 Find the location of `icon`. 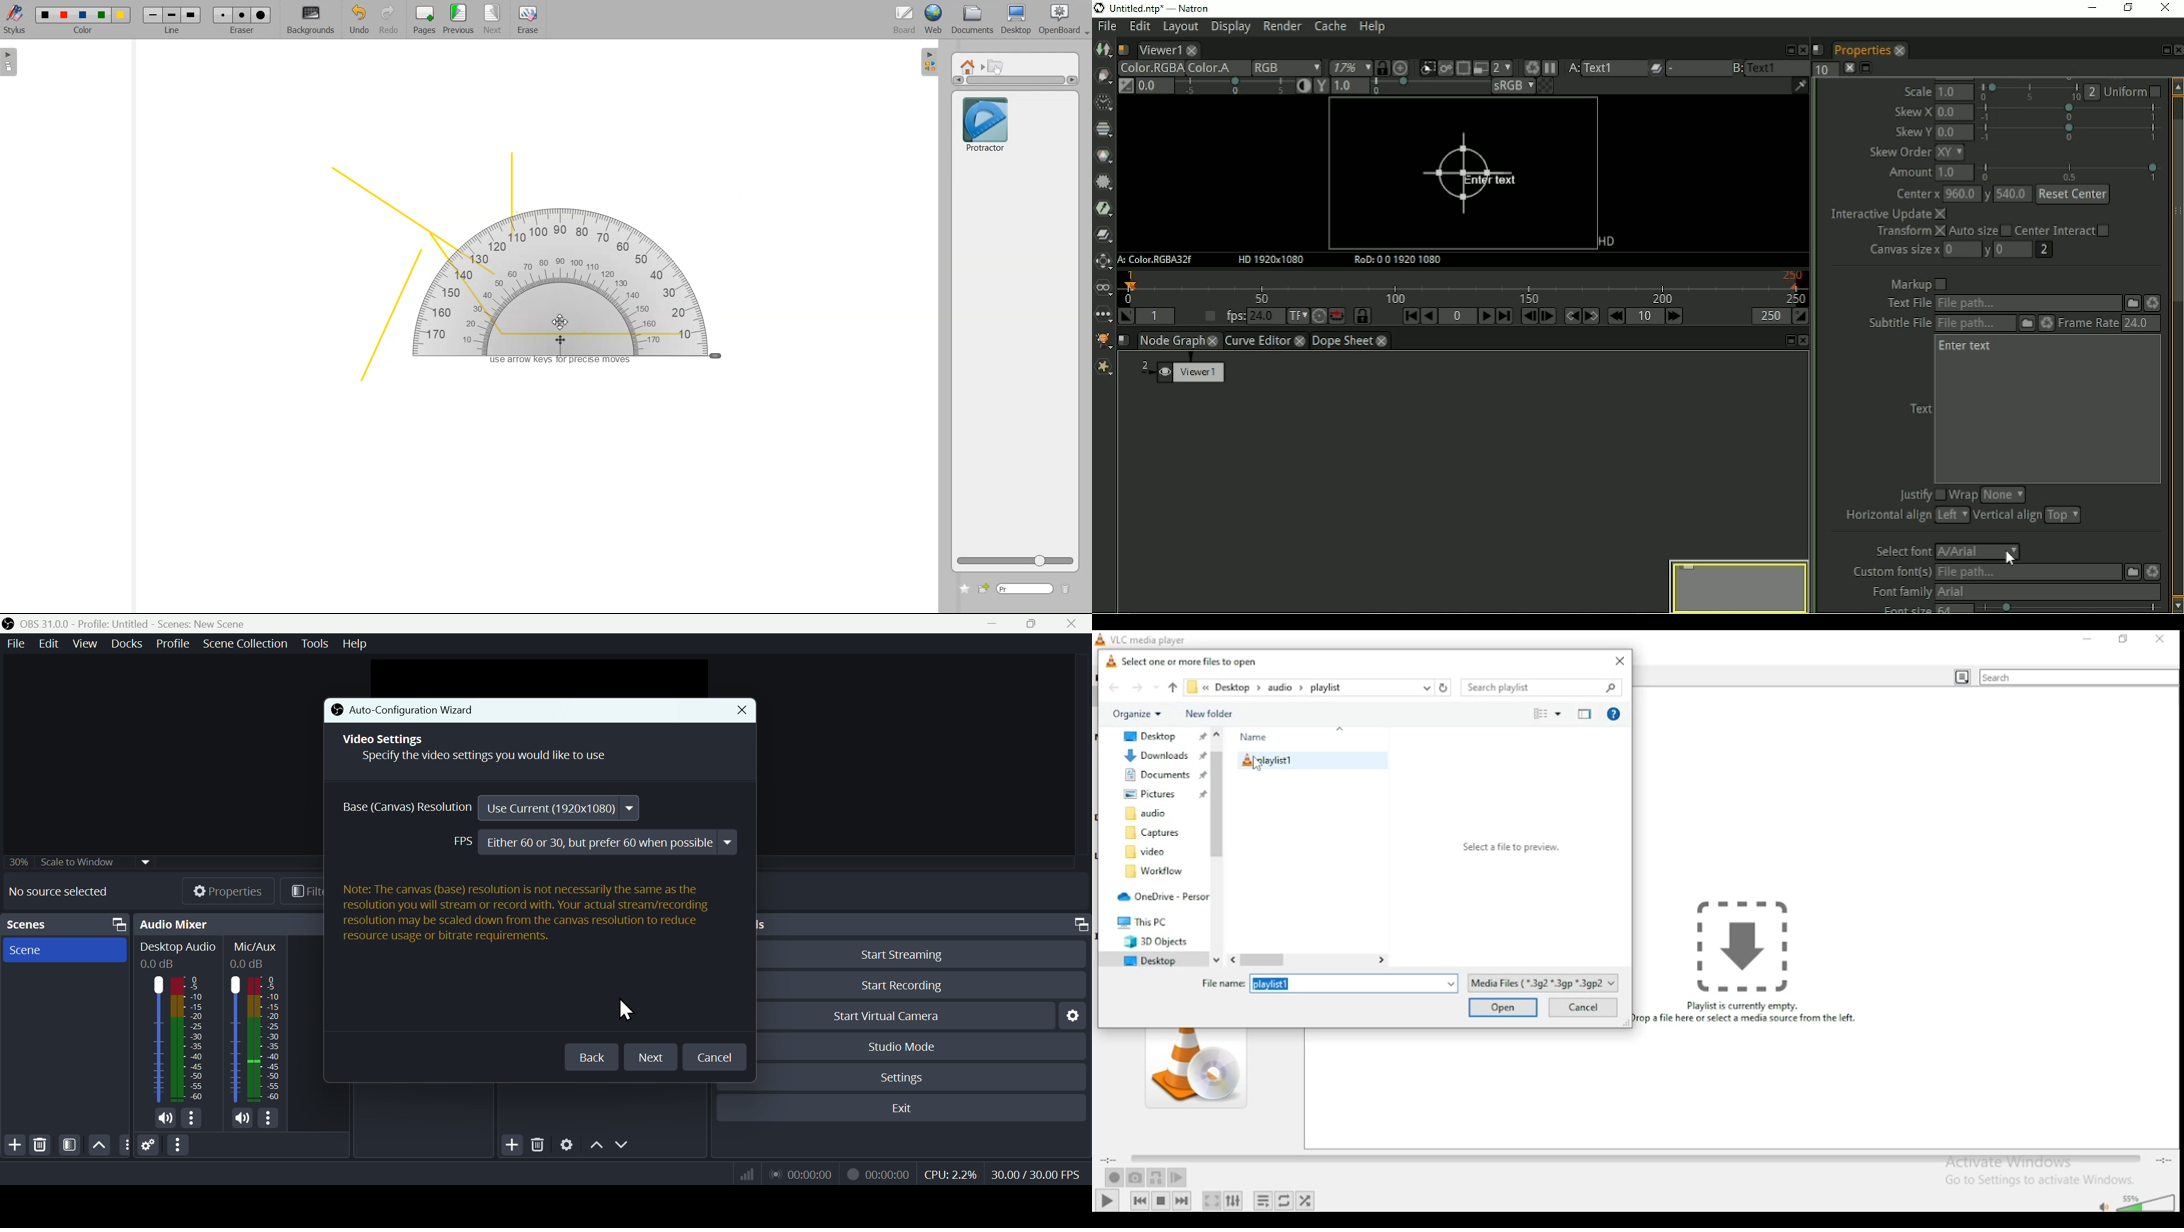

icon is located at coordinates (9, 624).